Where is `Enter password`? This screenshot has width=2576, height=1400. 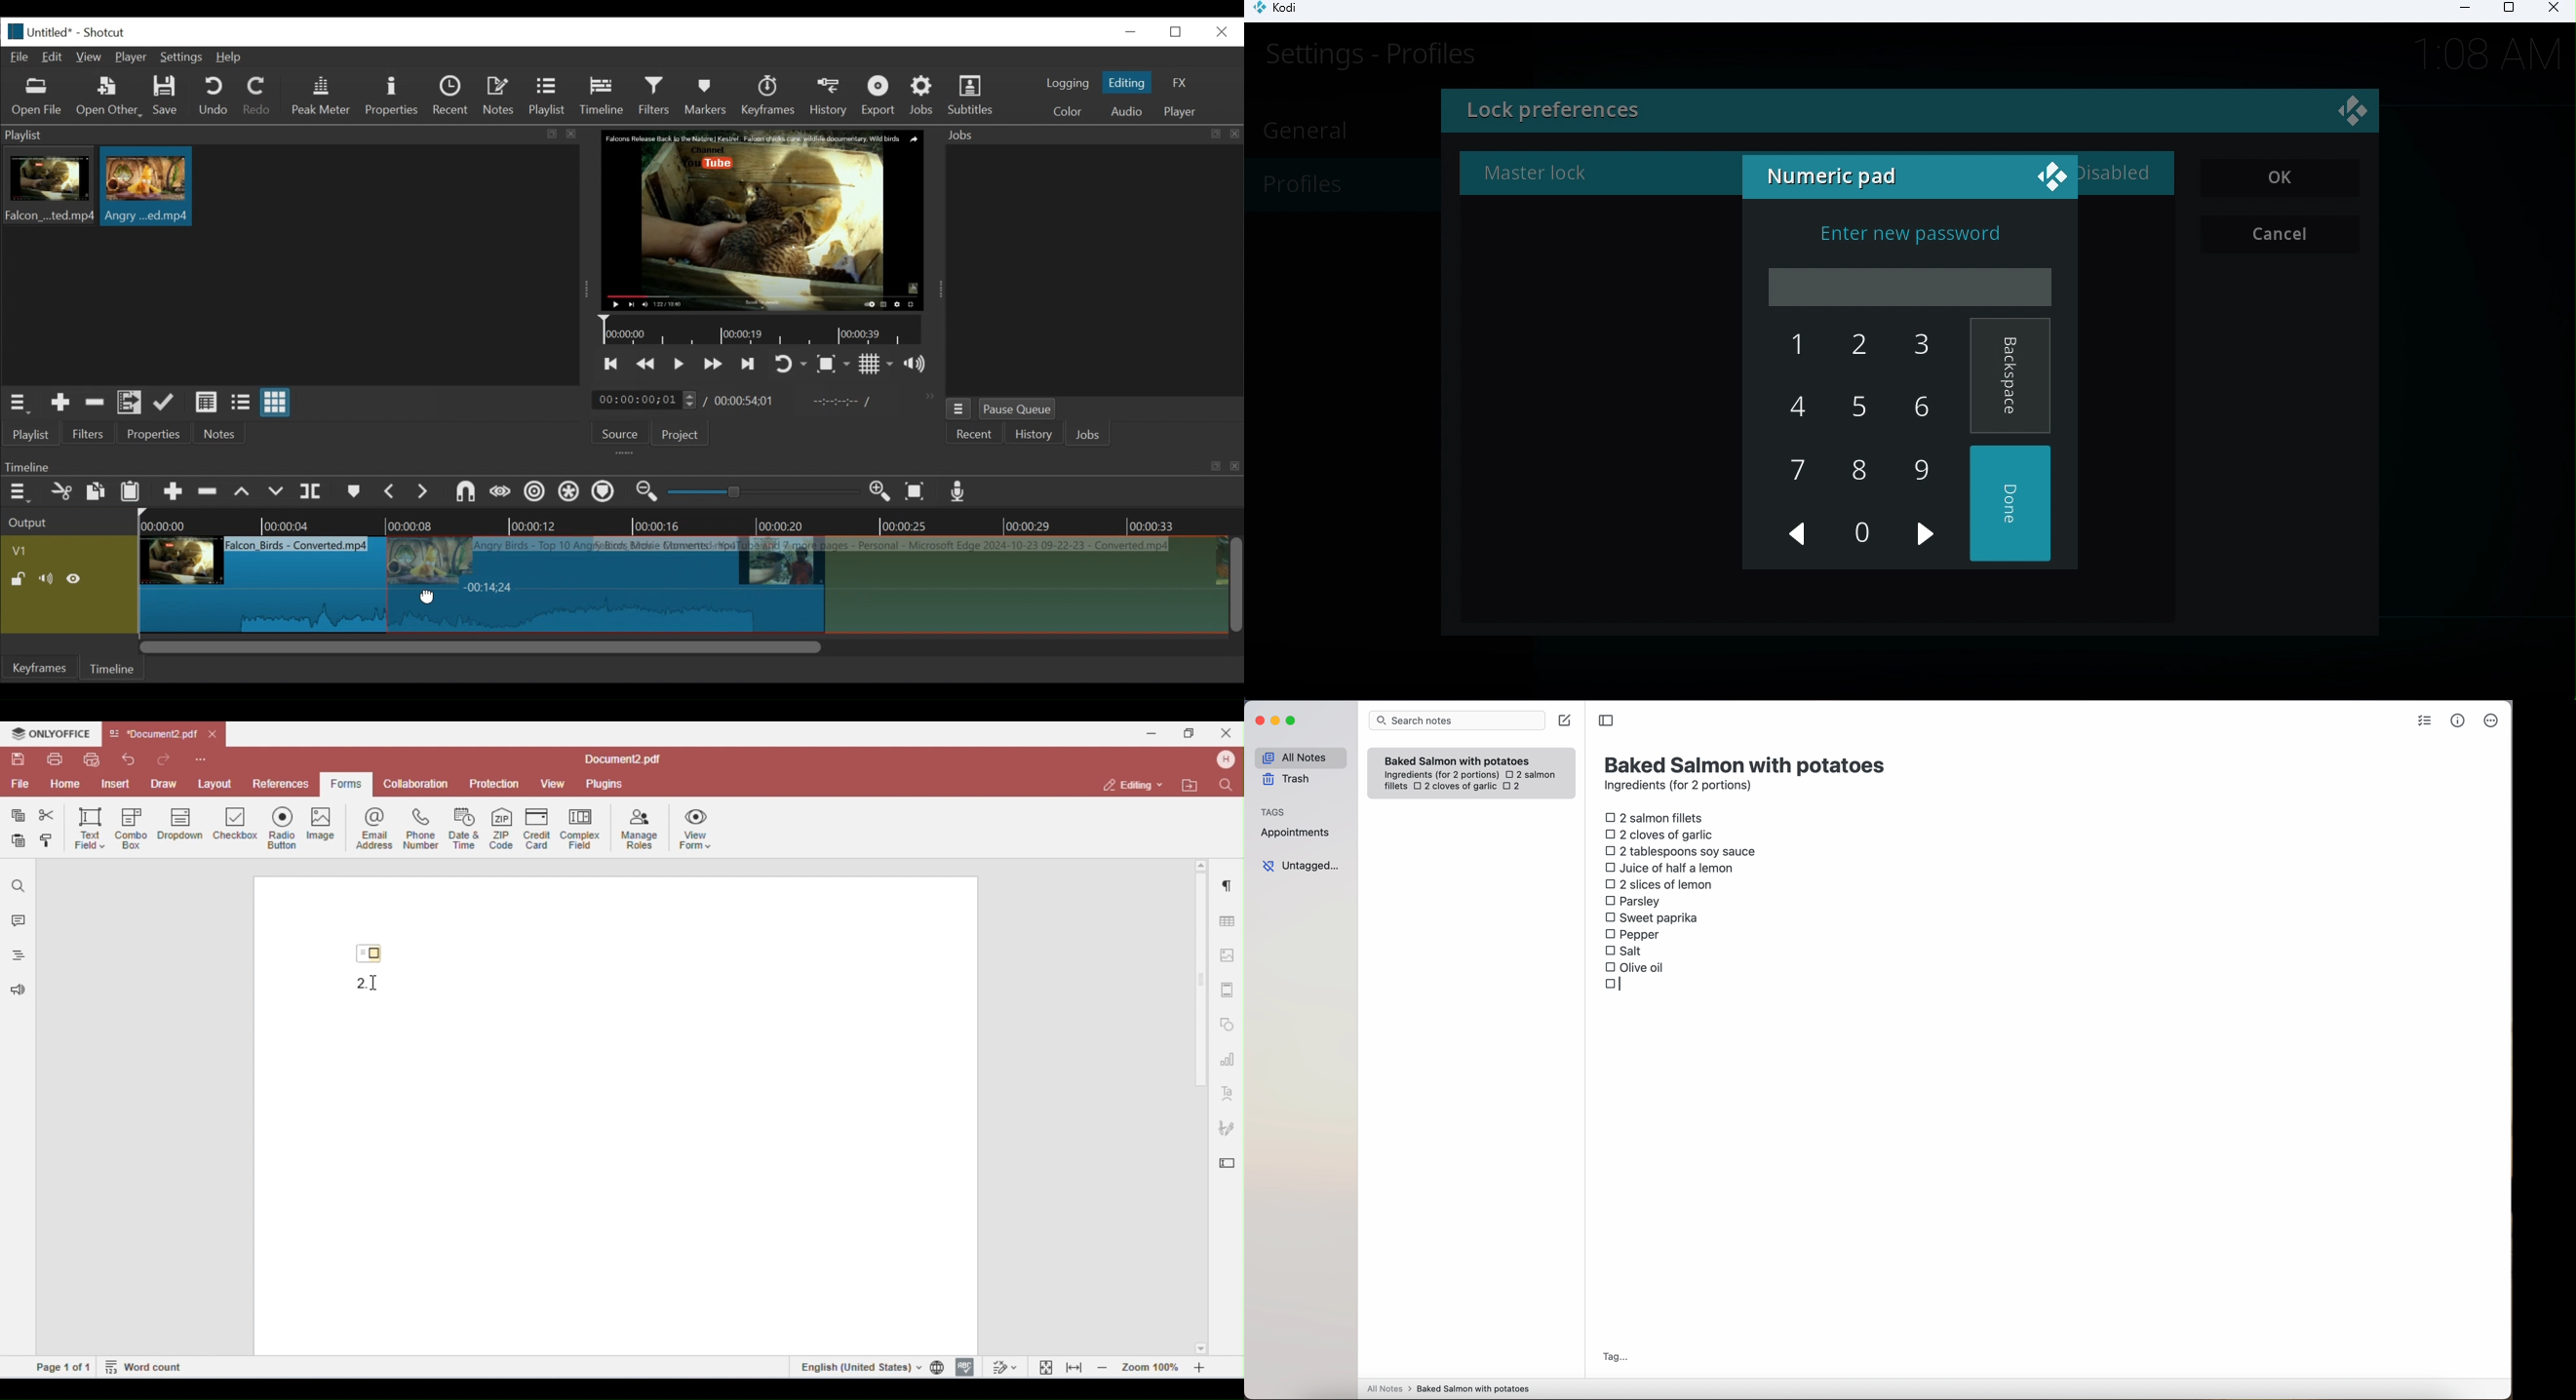 Enter password is located at coordinates (1913, 287).